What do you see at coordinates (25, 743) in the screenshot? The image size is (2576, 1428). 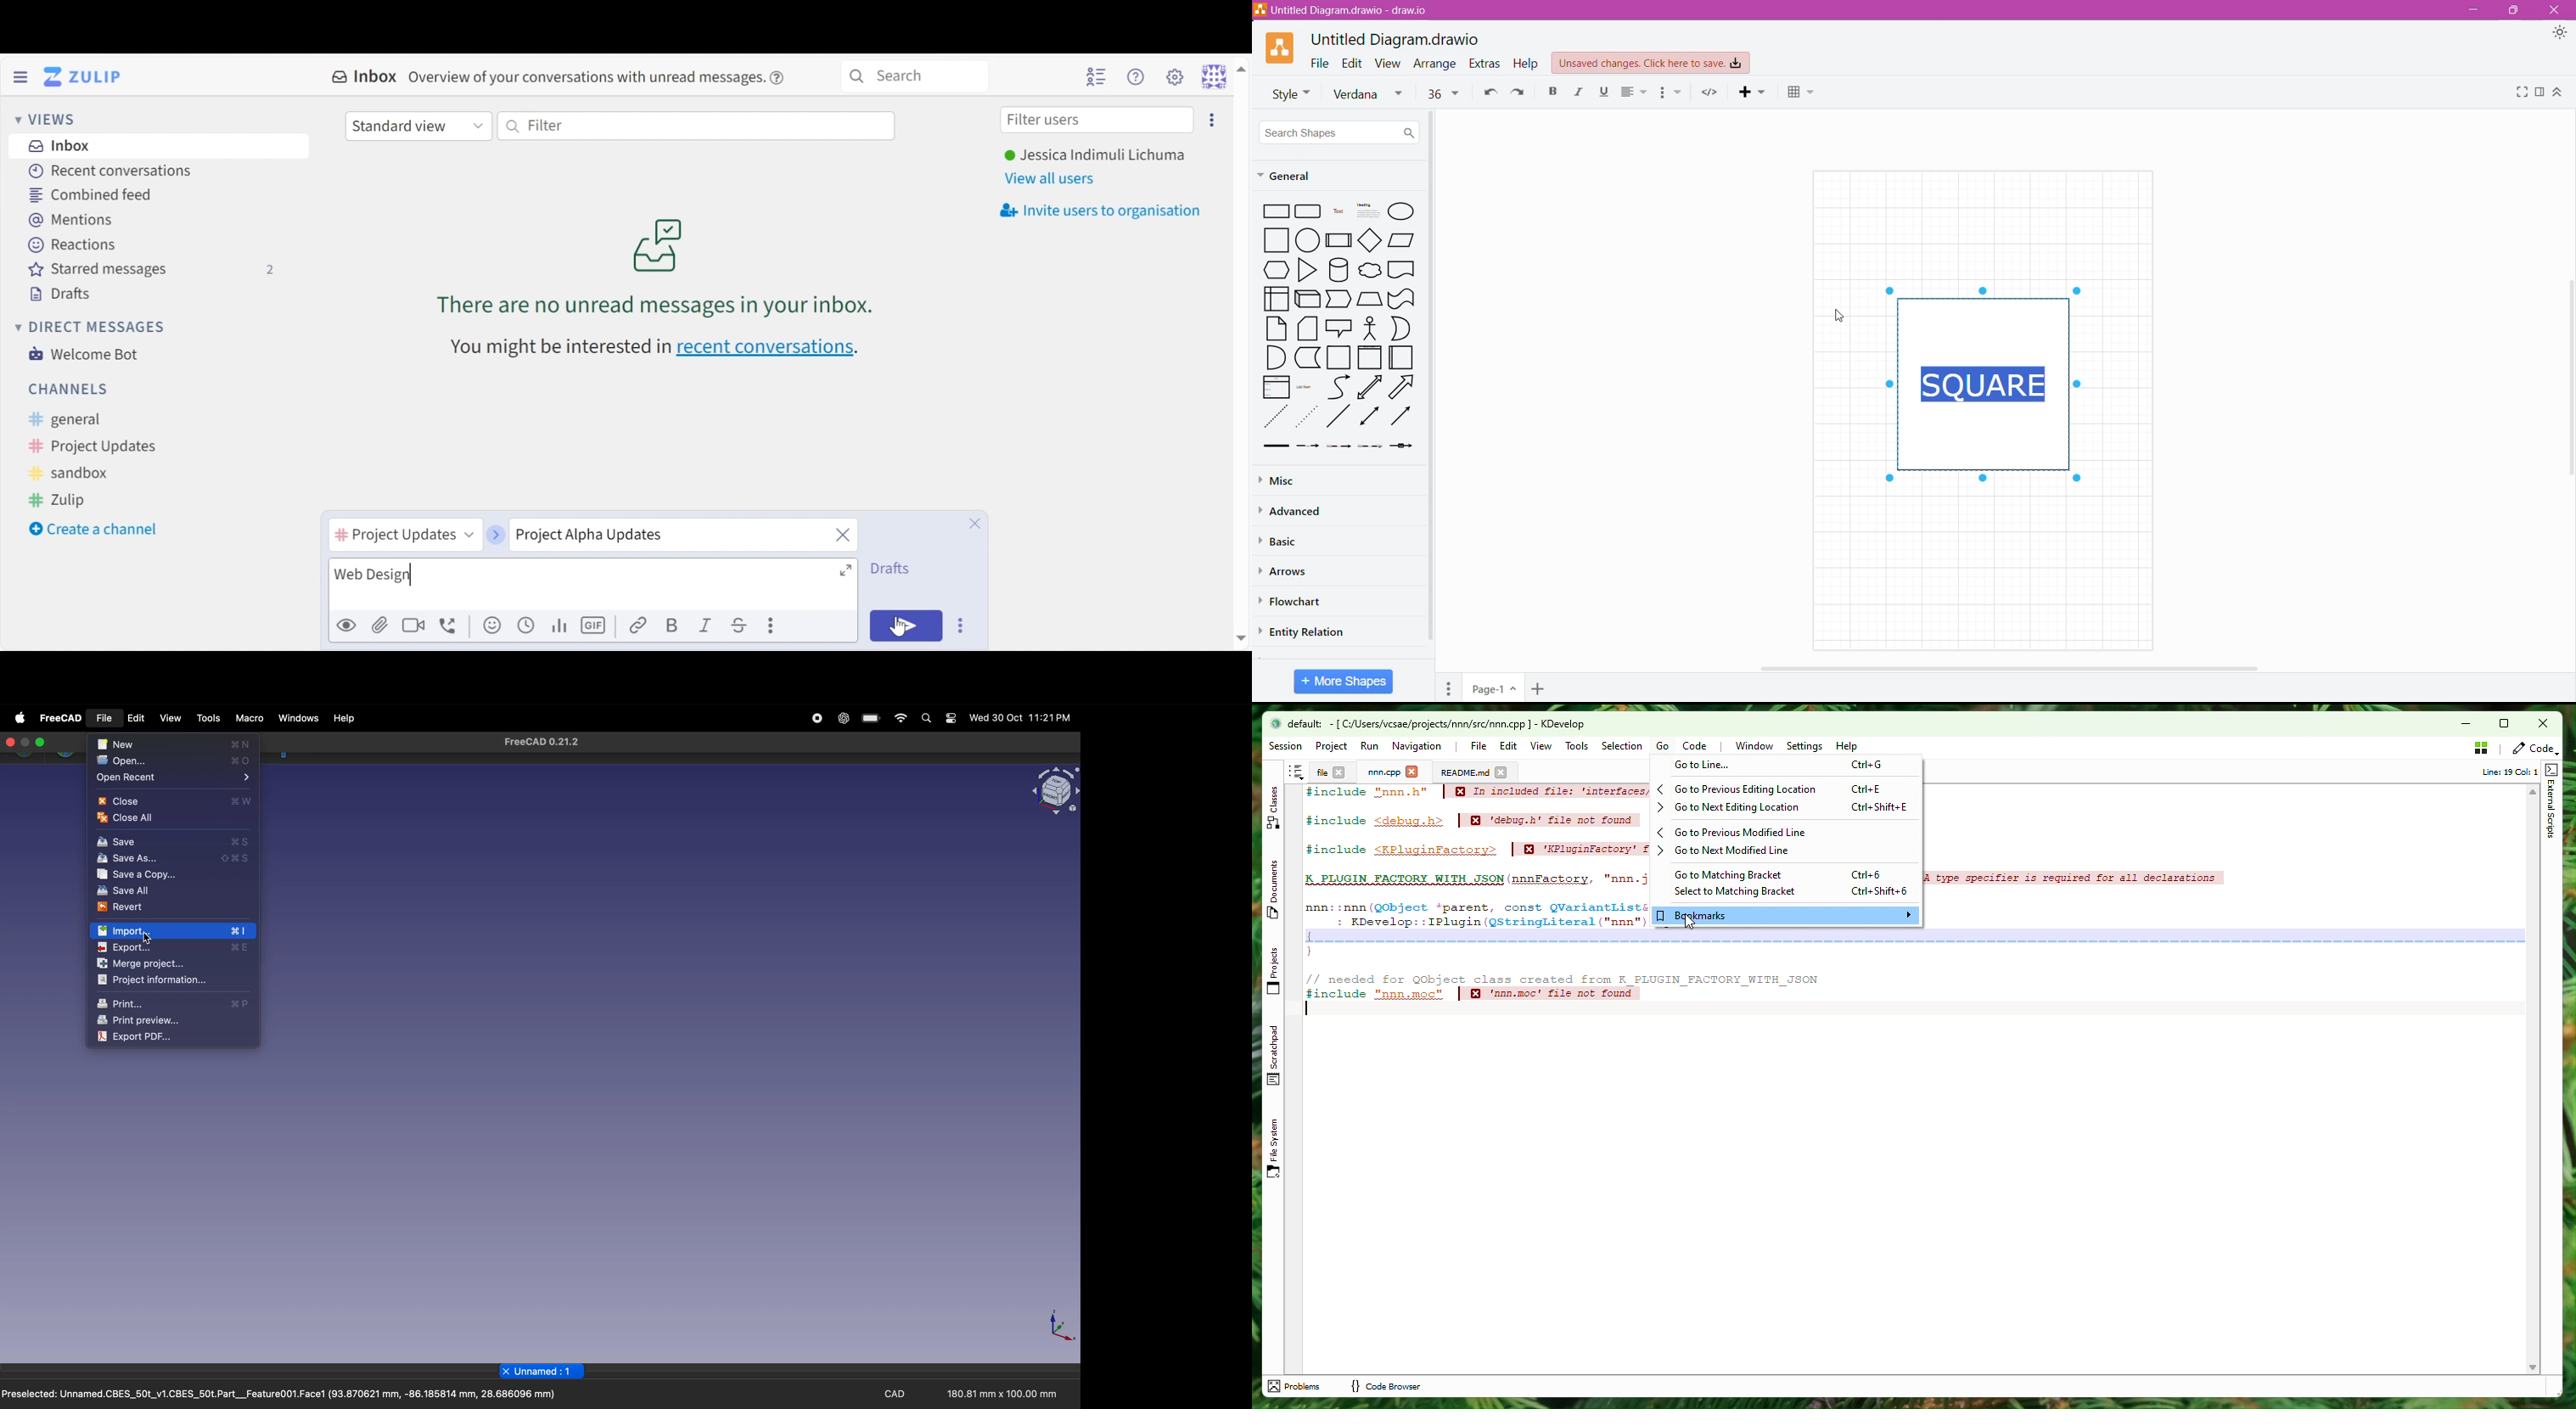 I see `minimize` at bounding box center [25, 743].